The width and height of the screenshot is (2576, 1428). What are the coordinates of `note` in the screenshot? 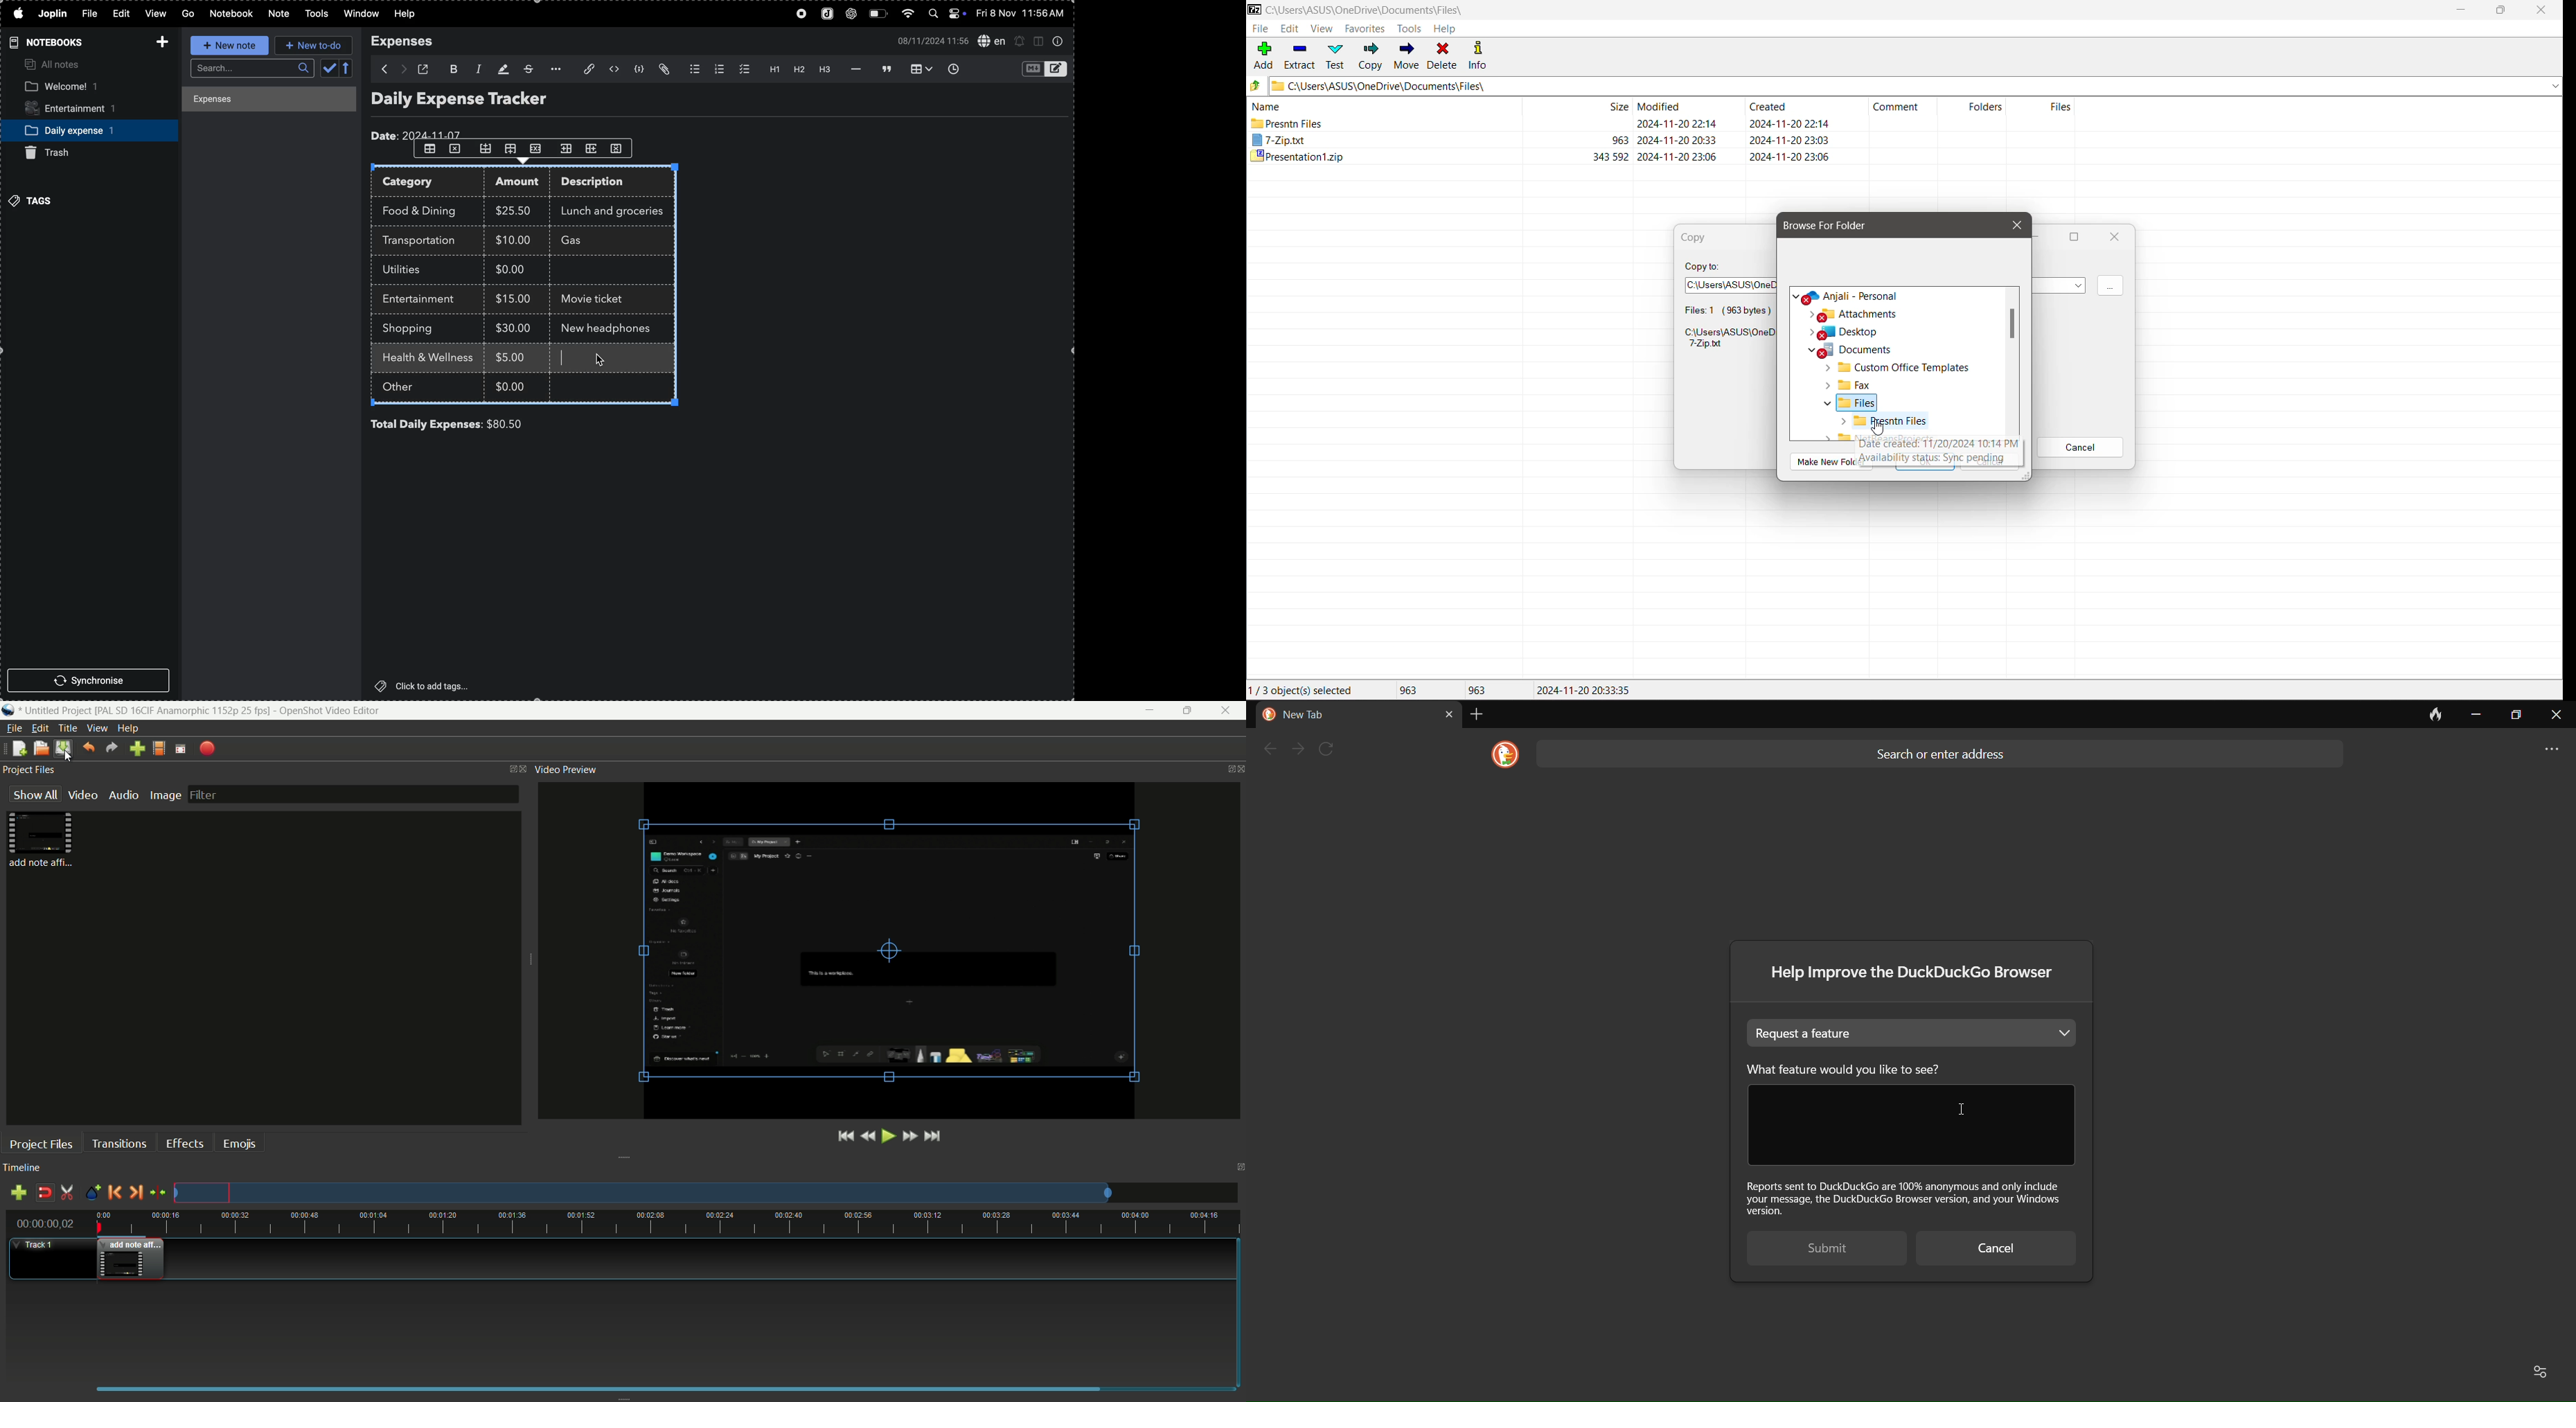 It's located at (277, 14).